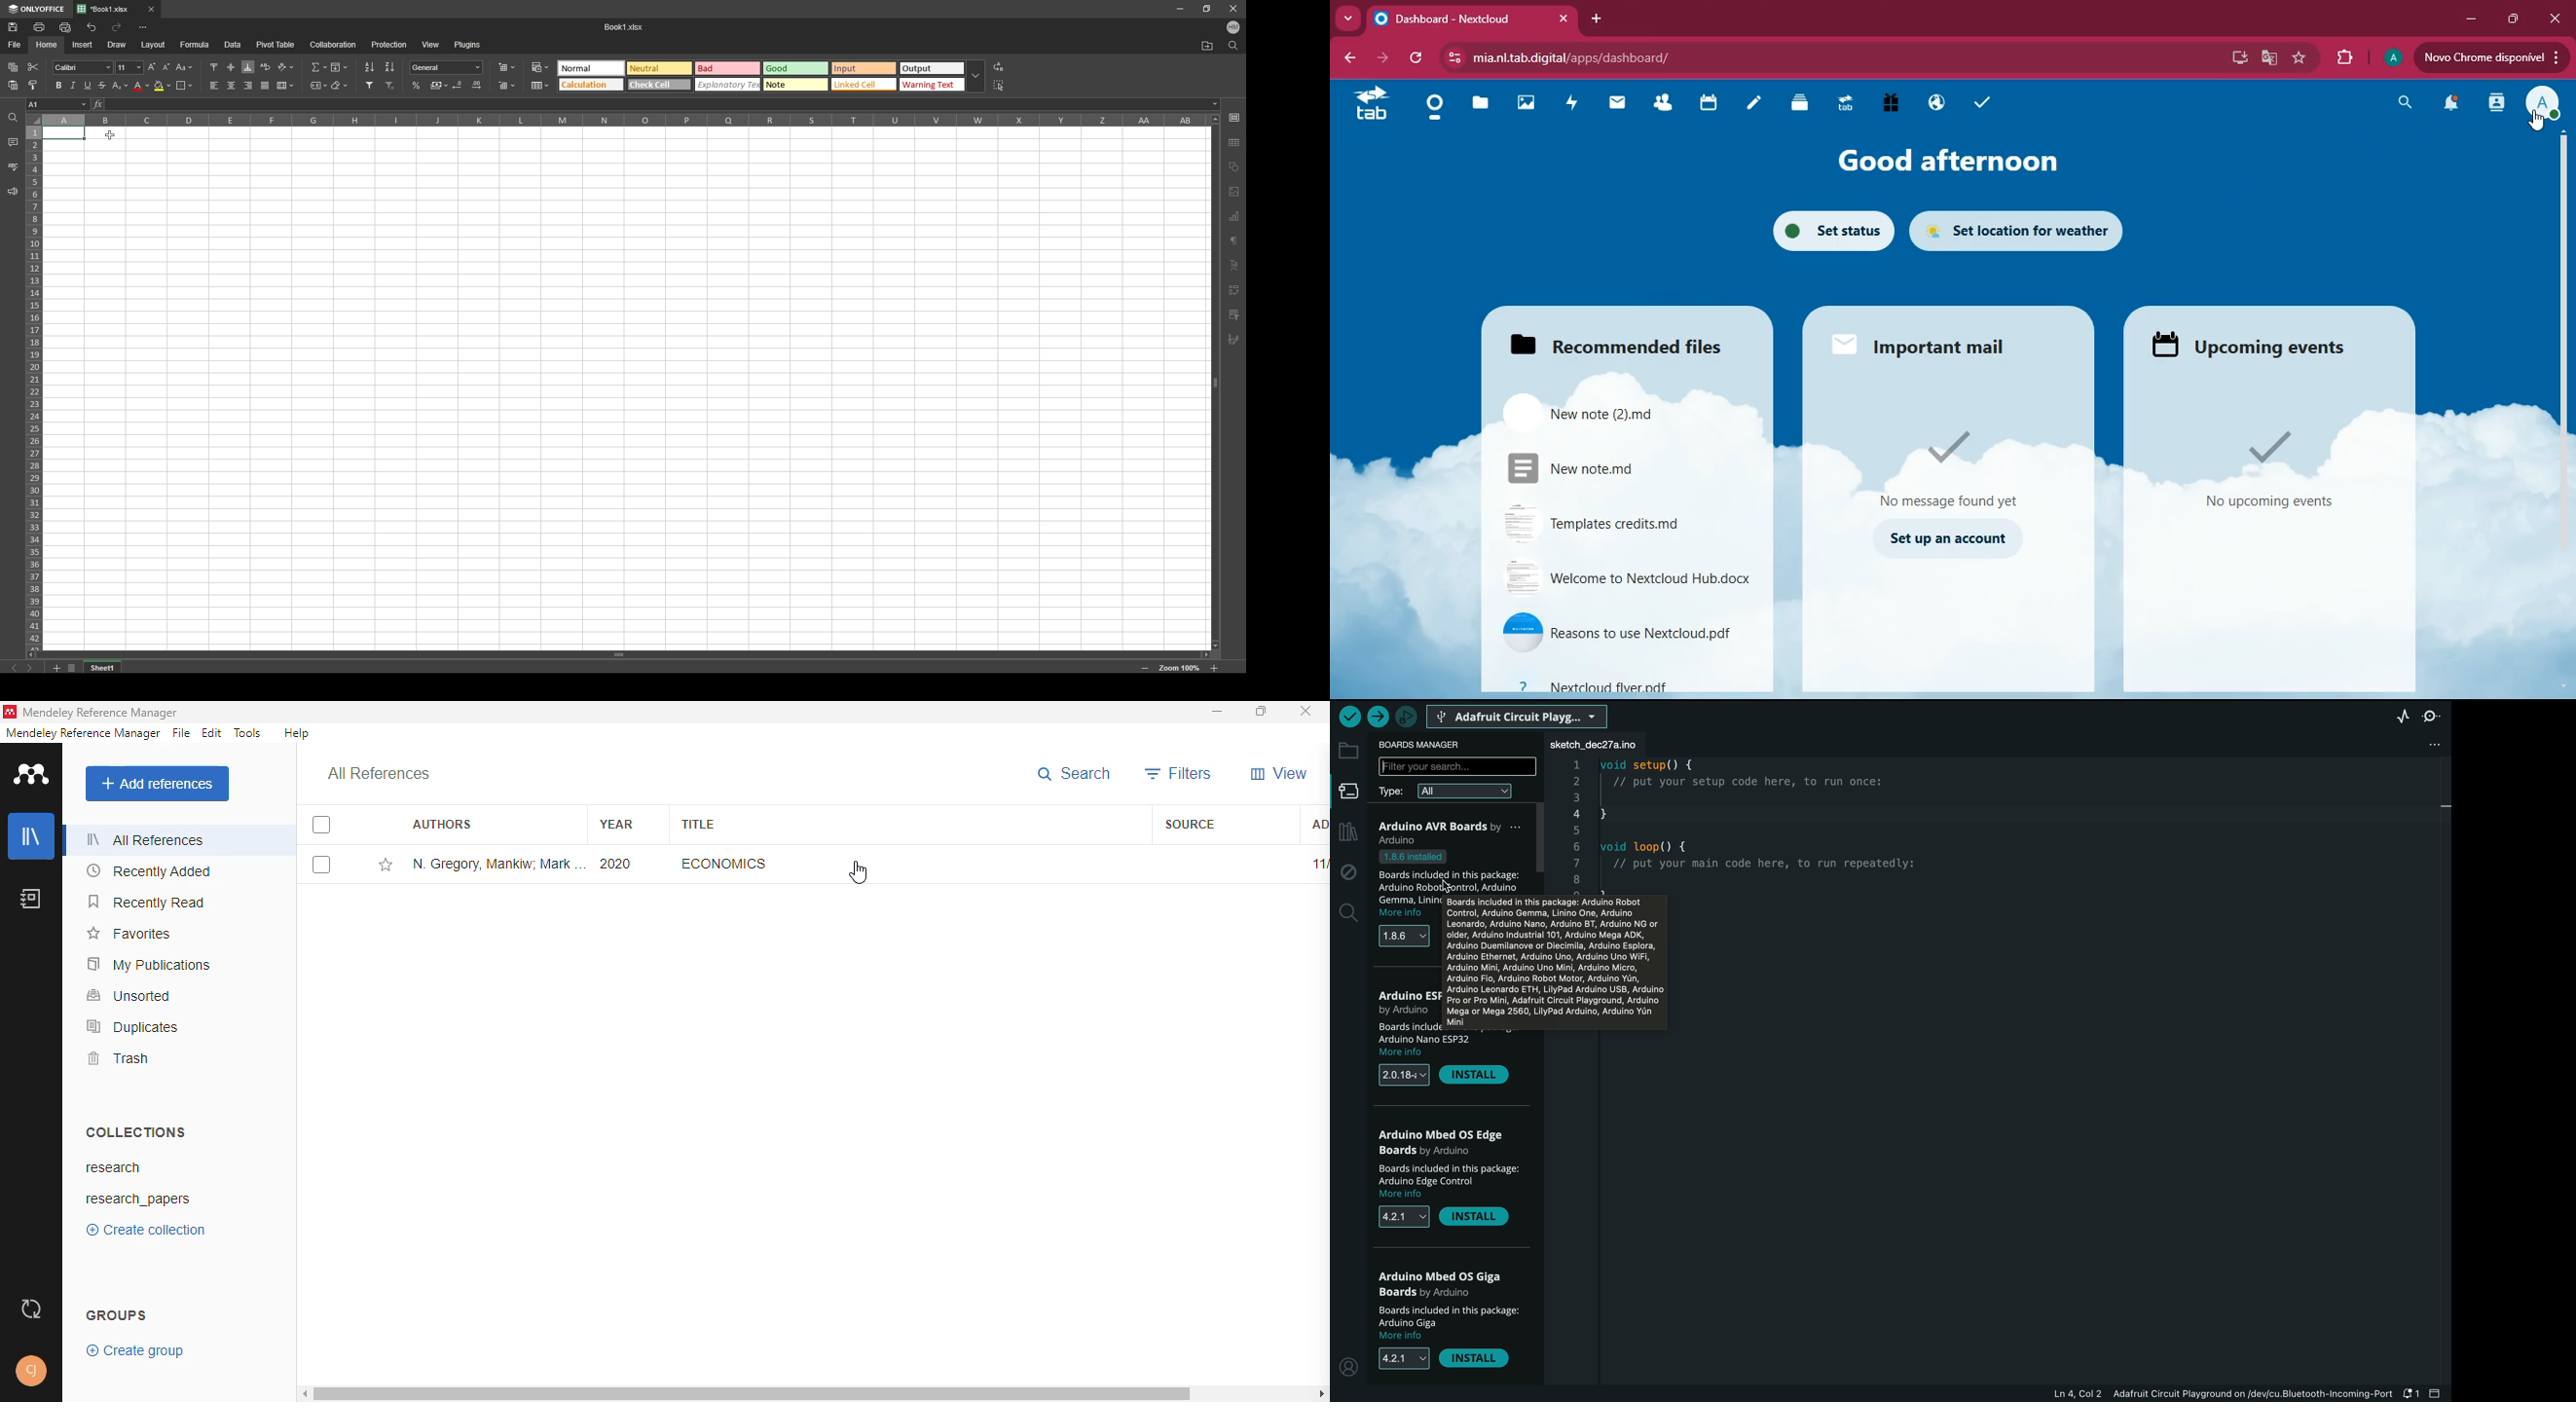  Describe the element at coordinates (1380, 58) in the screenshot. I see `forward` at that location.